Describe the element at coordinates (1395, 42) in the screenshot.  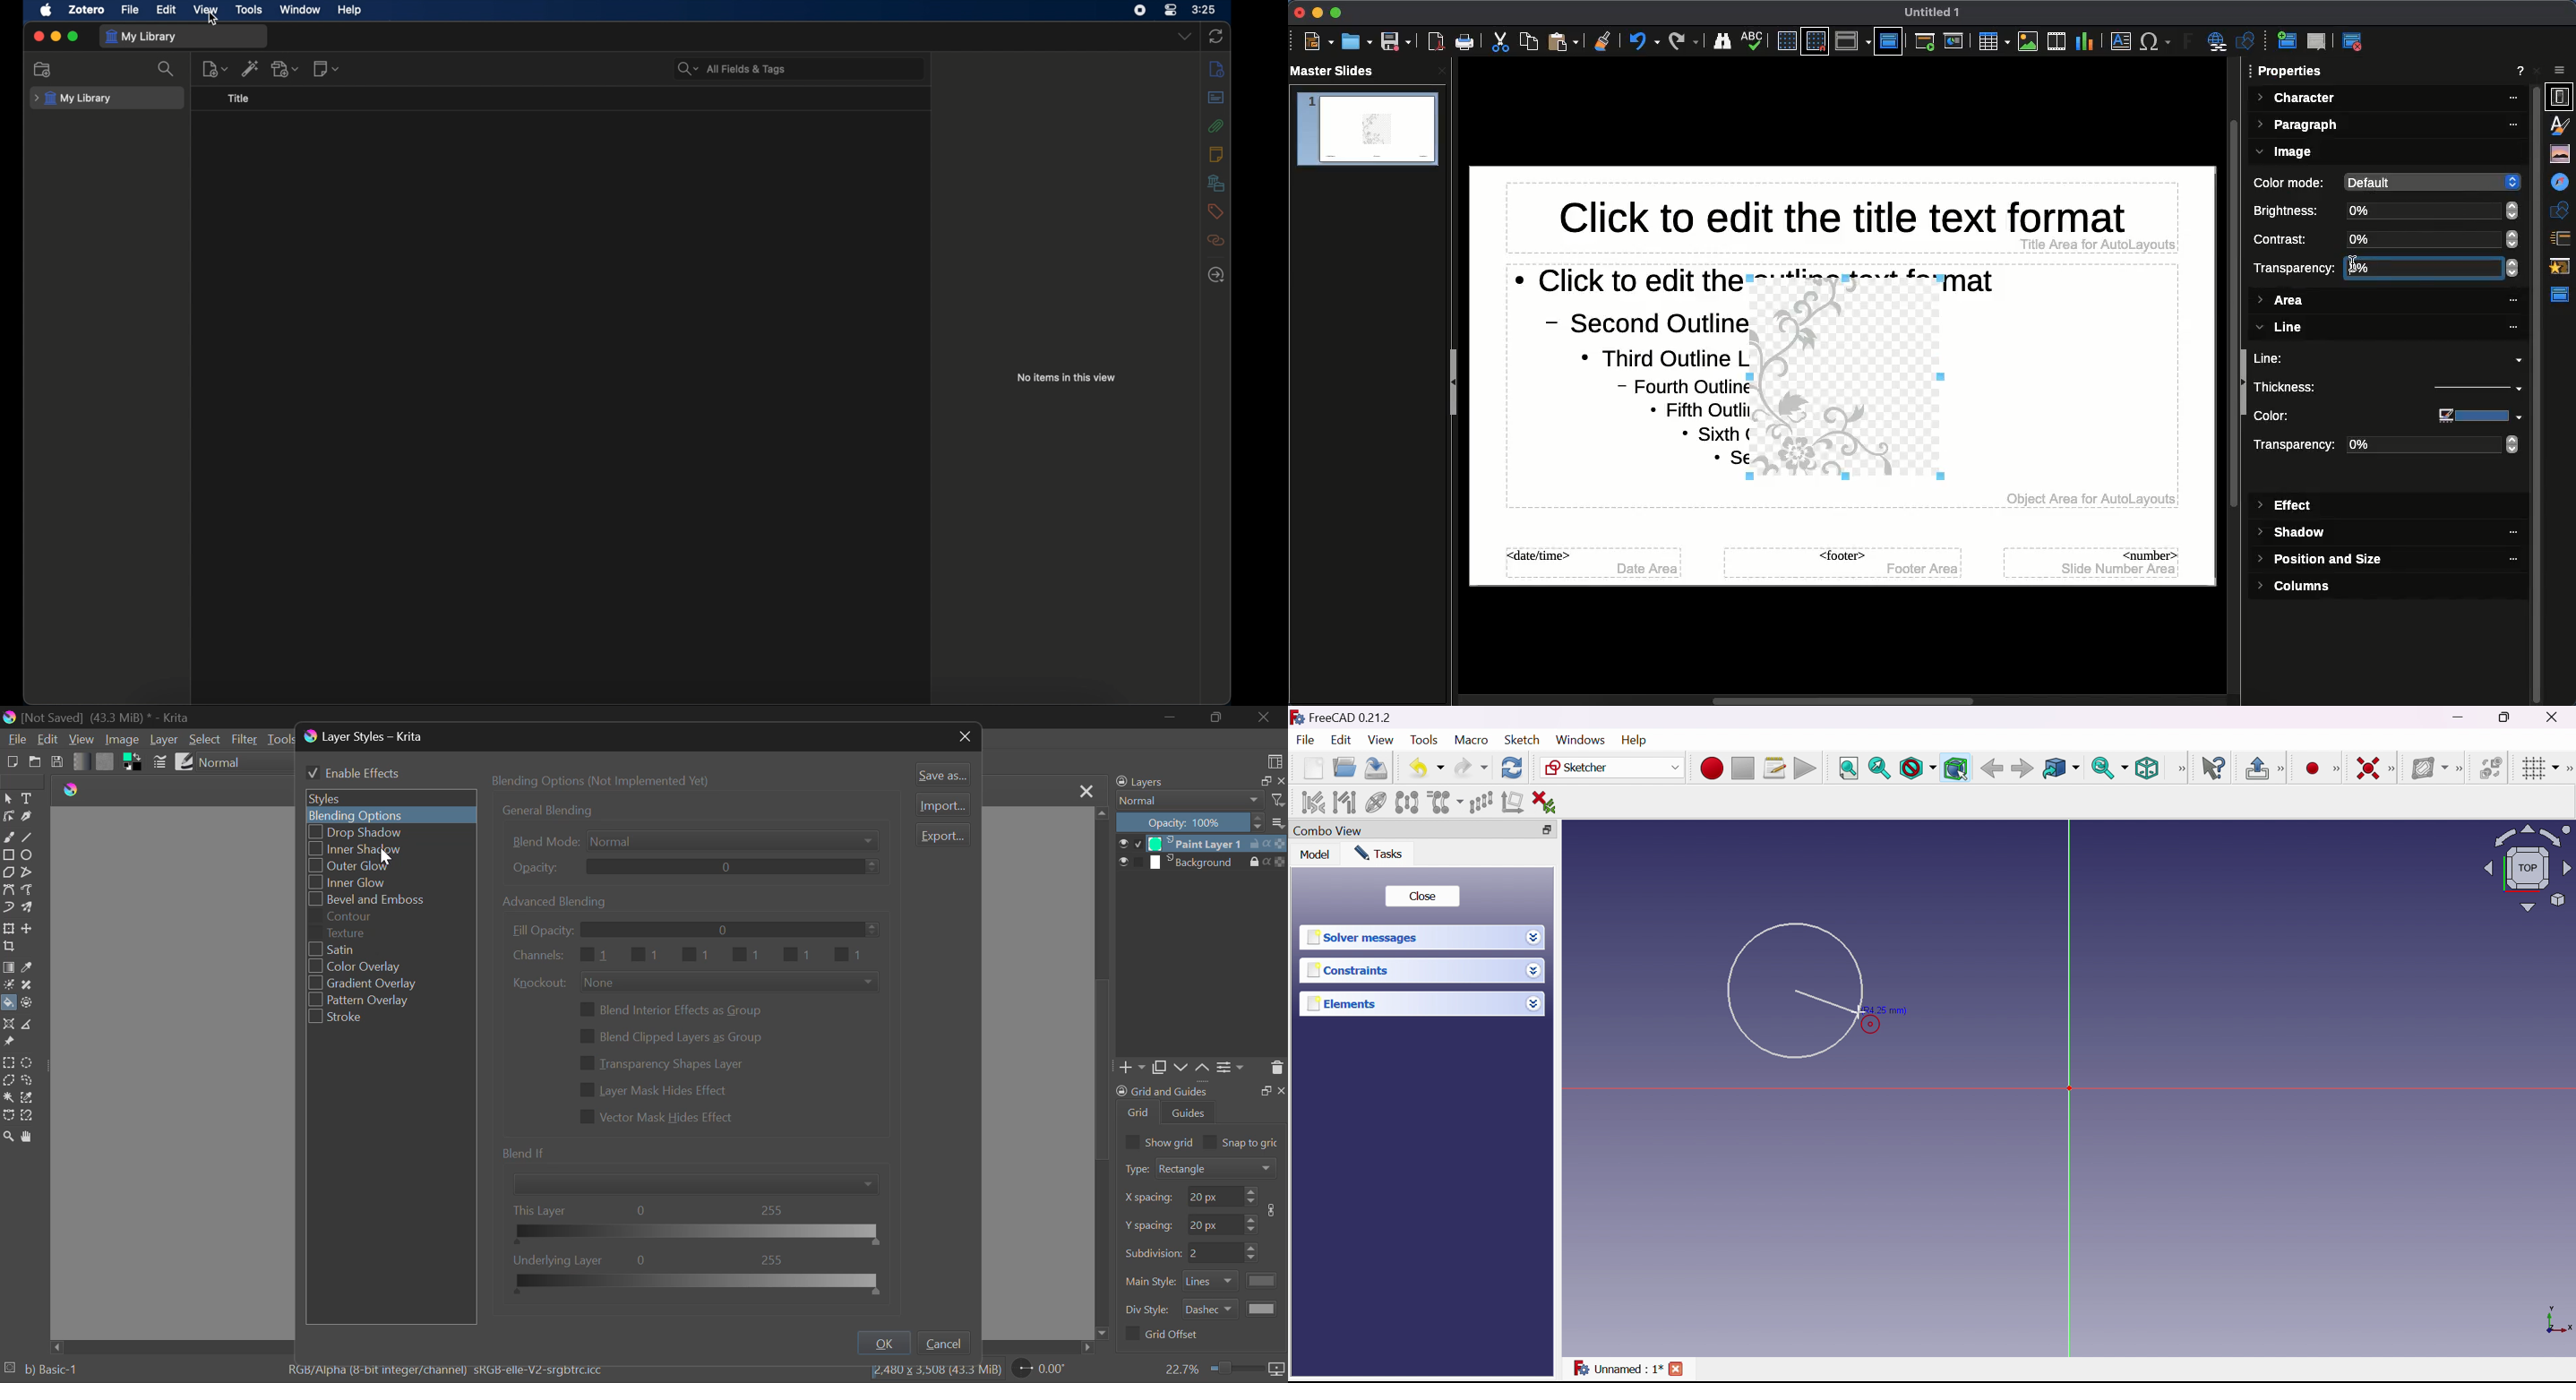
I see `Save` at that location.